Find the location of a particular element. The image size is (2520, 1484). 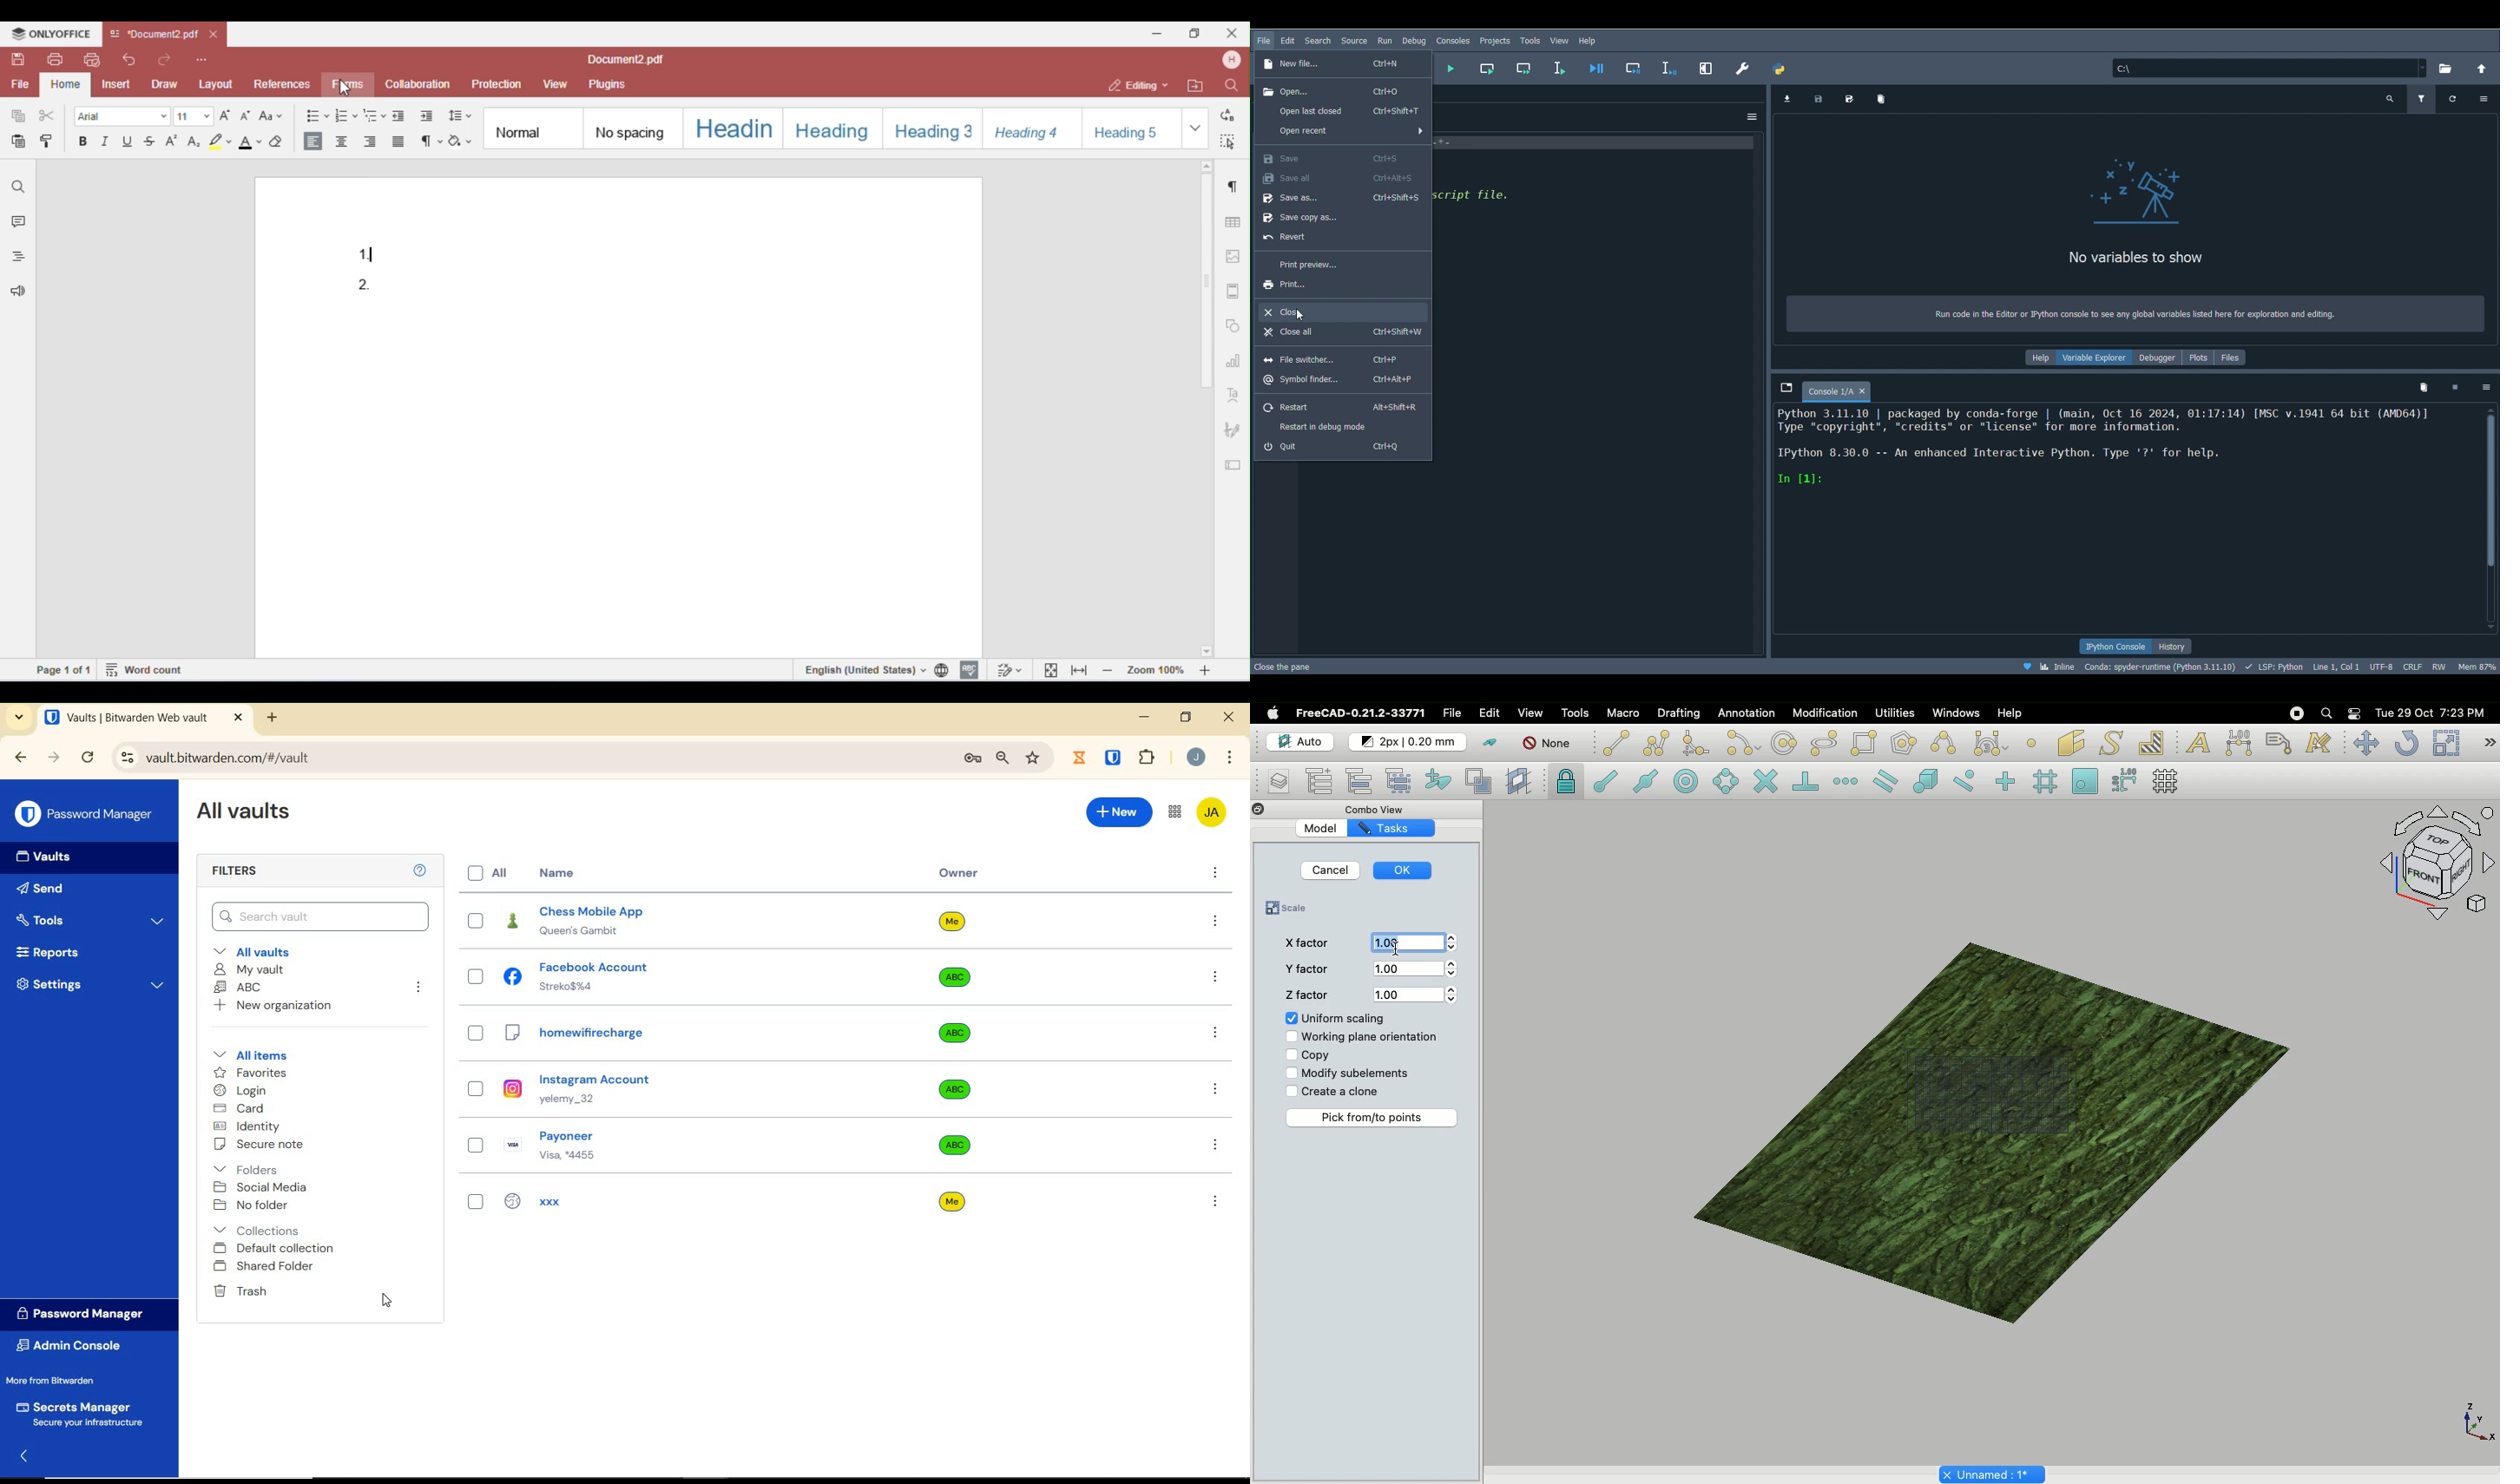

Bezier tools is located at coordinates (1993, 743).